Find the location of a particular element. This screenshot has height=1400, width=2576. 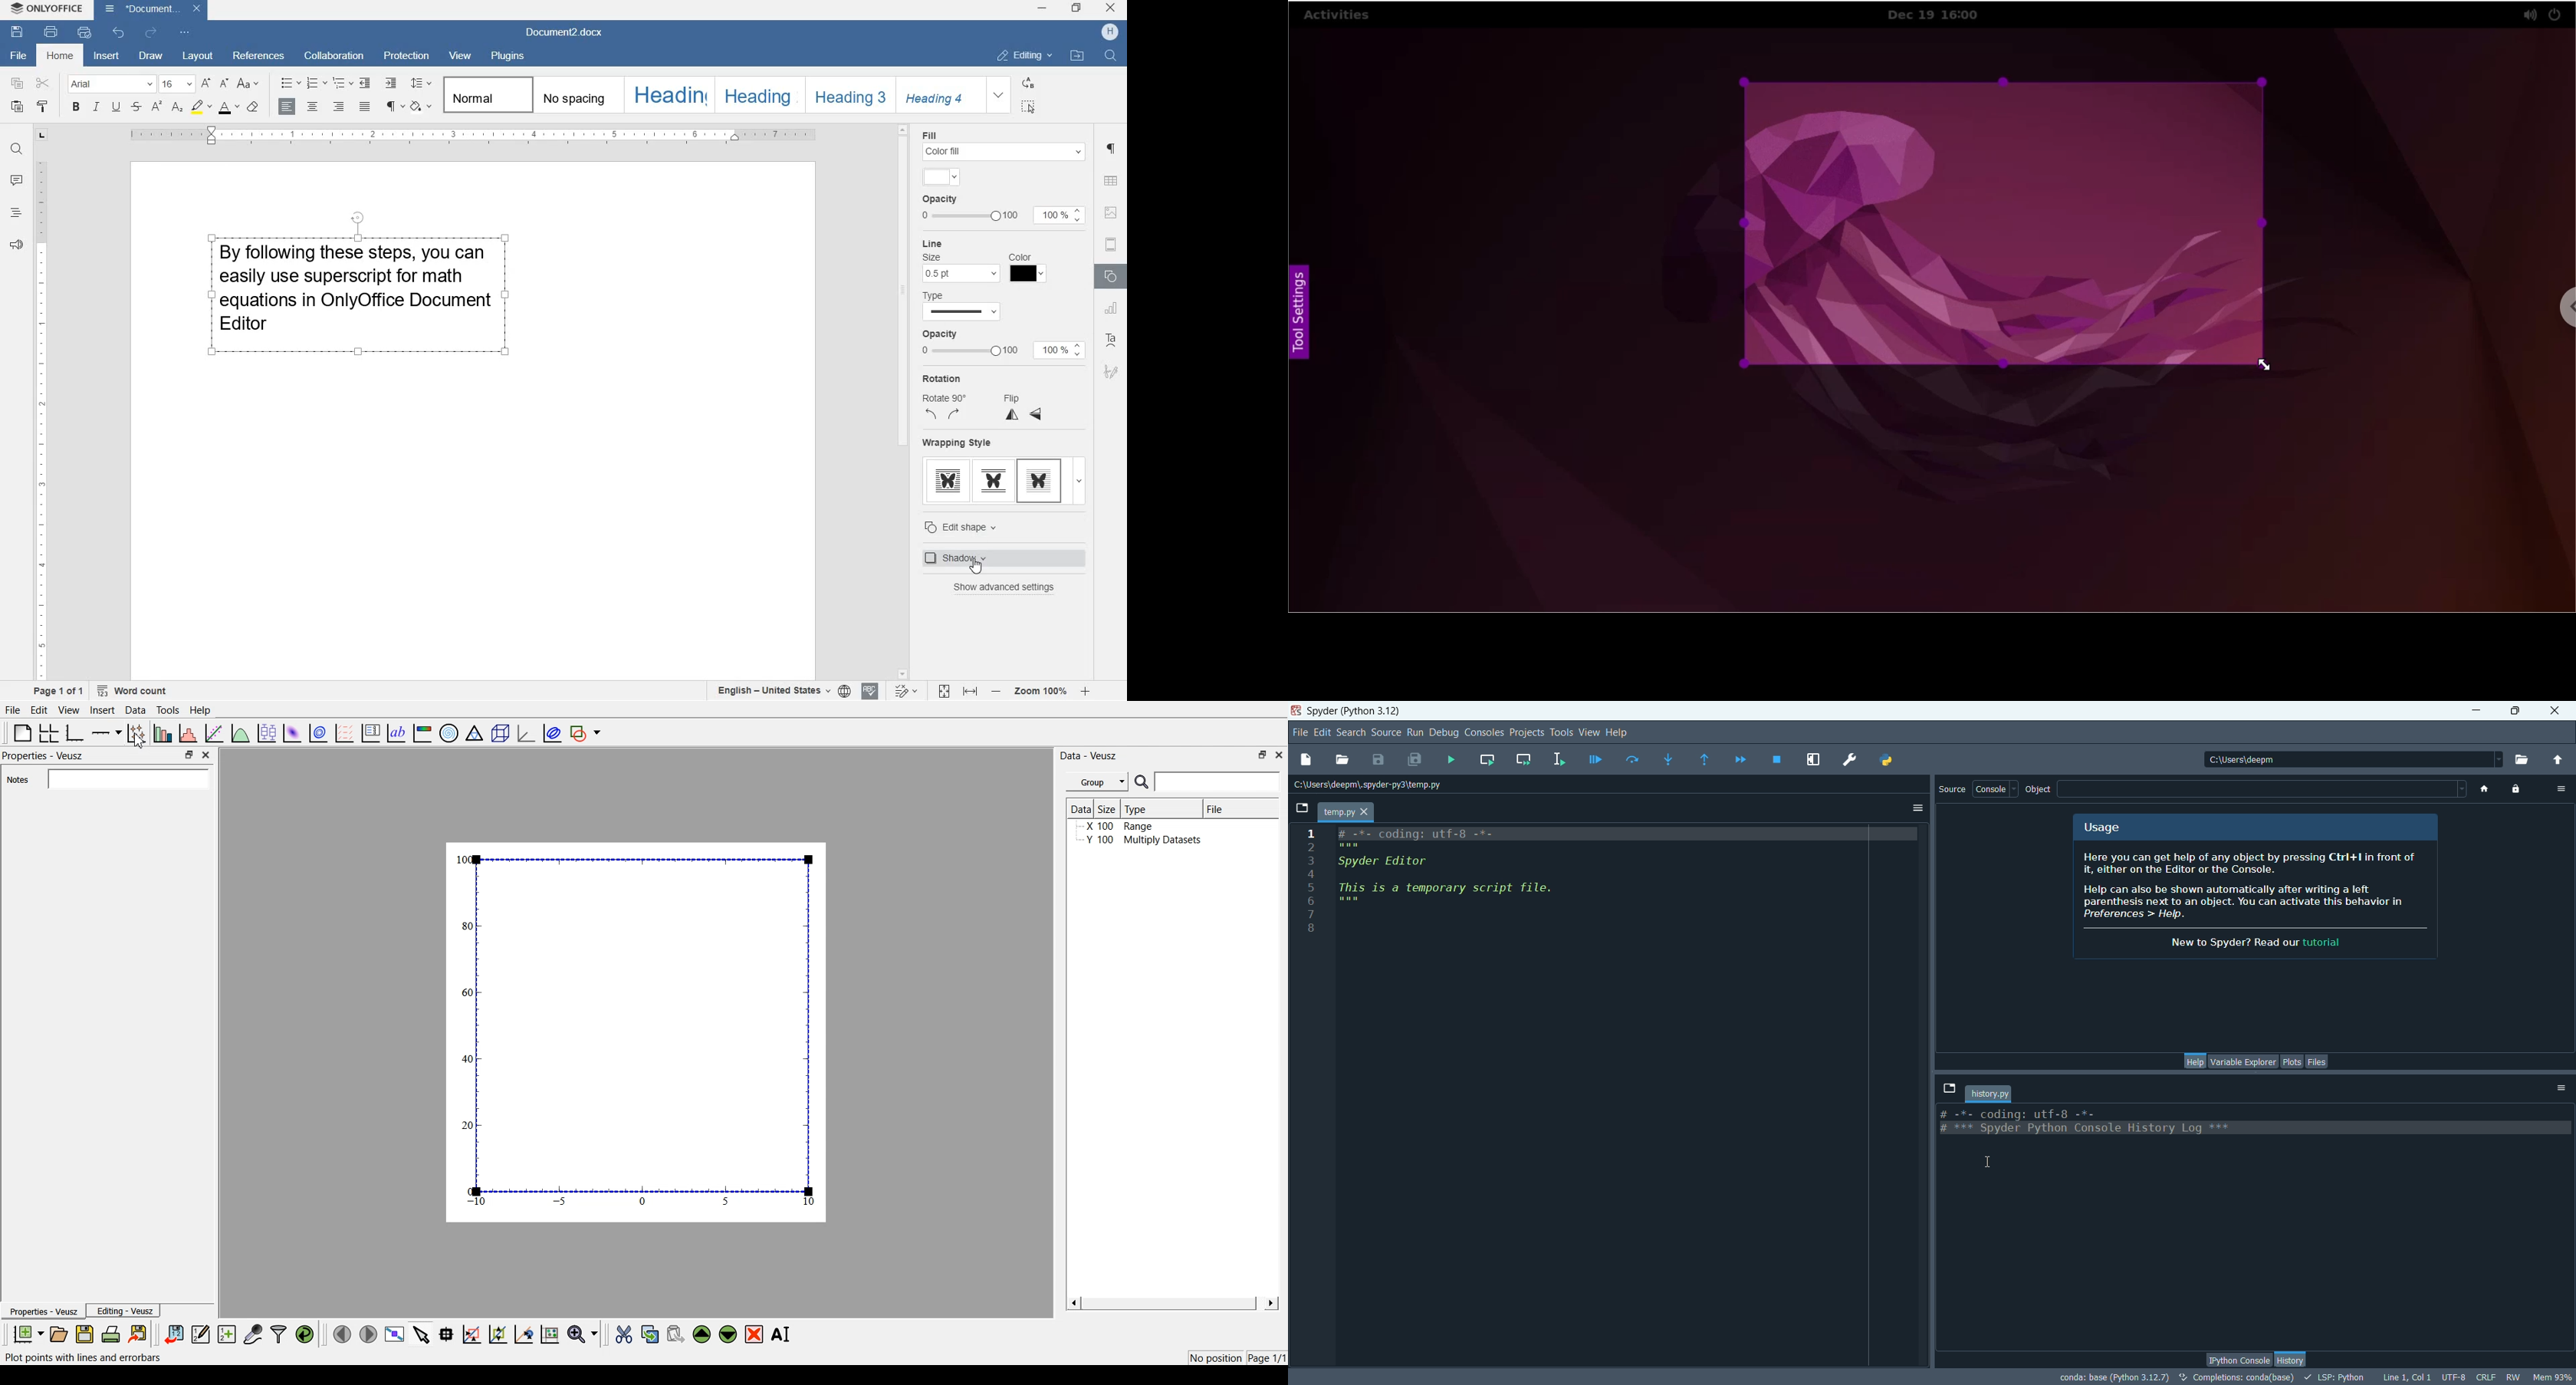

minimise or maximise is located at coordinates (189, 755).